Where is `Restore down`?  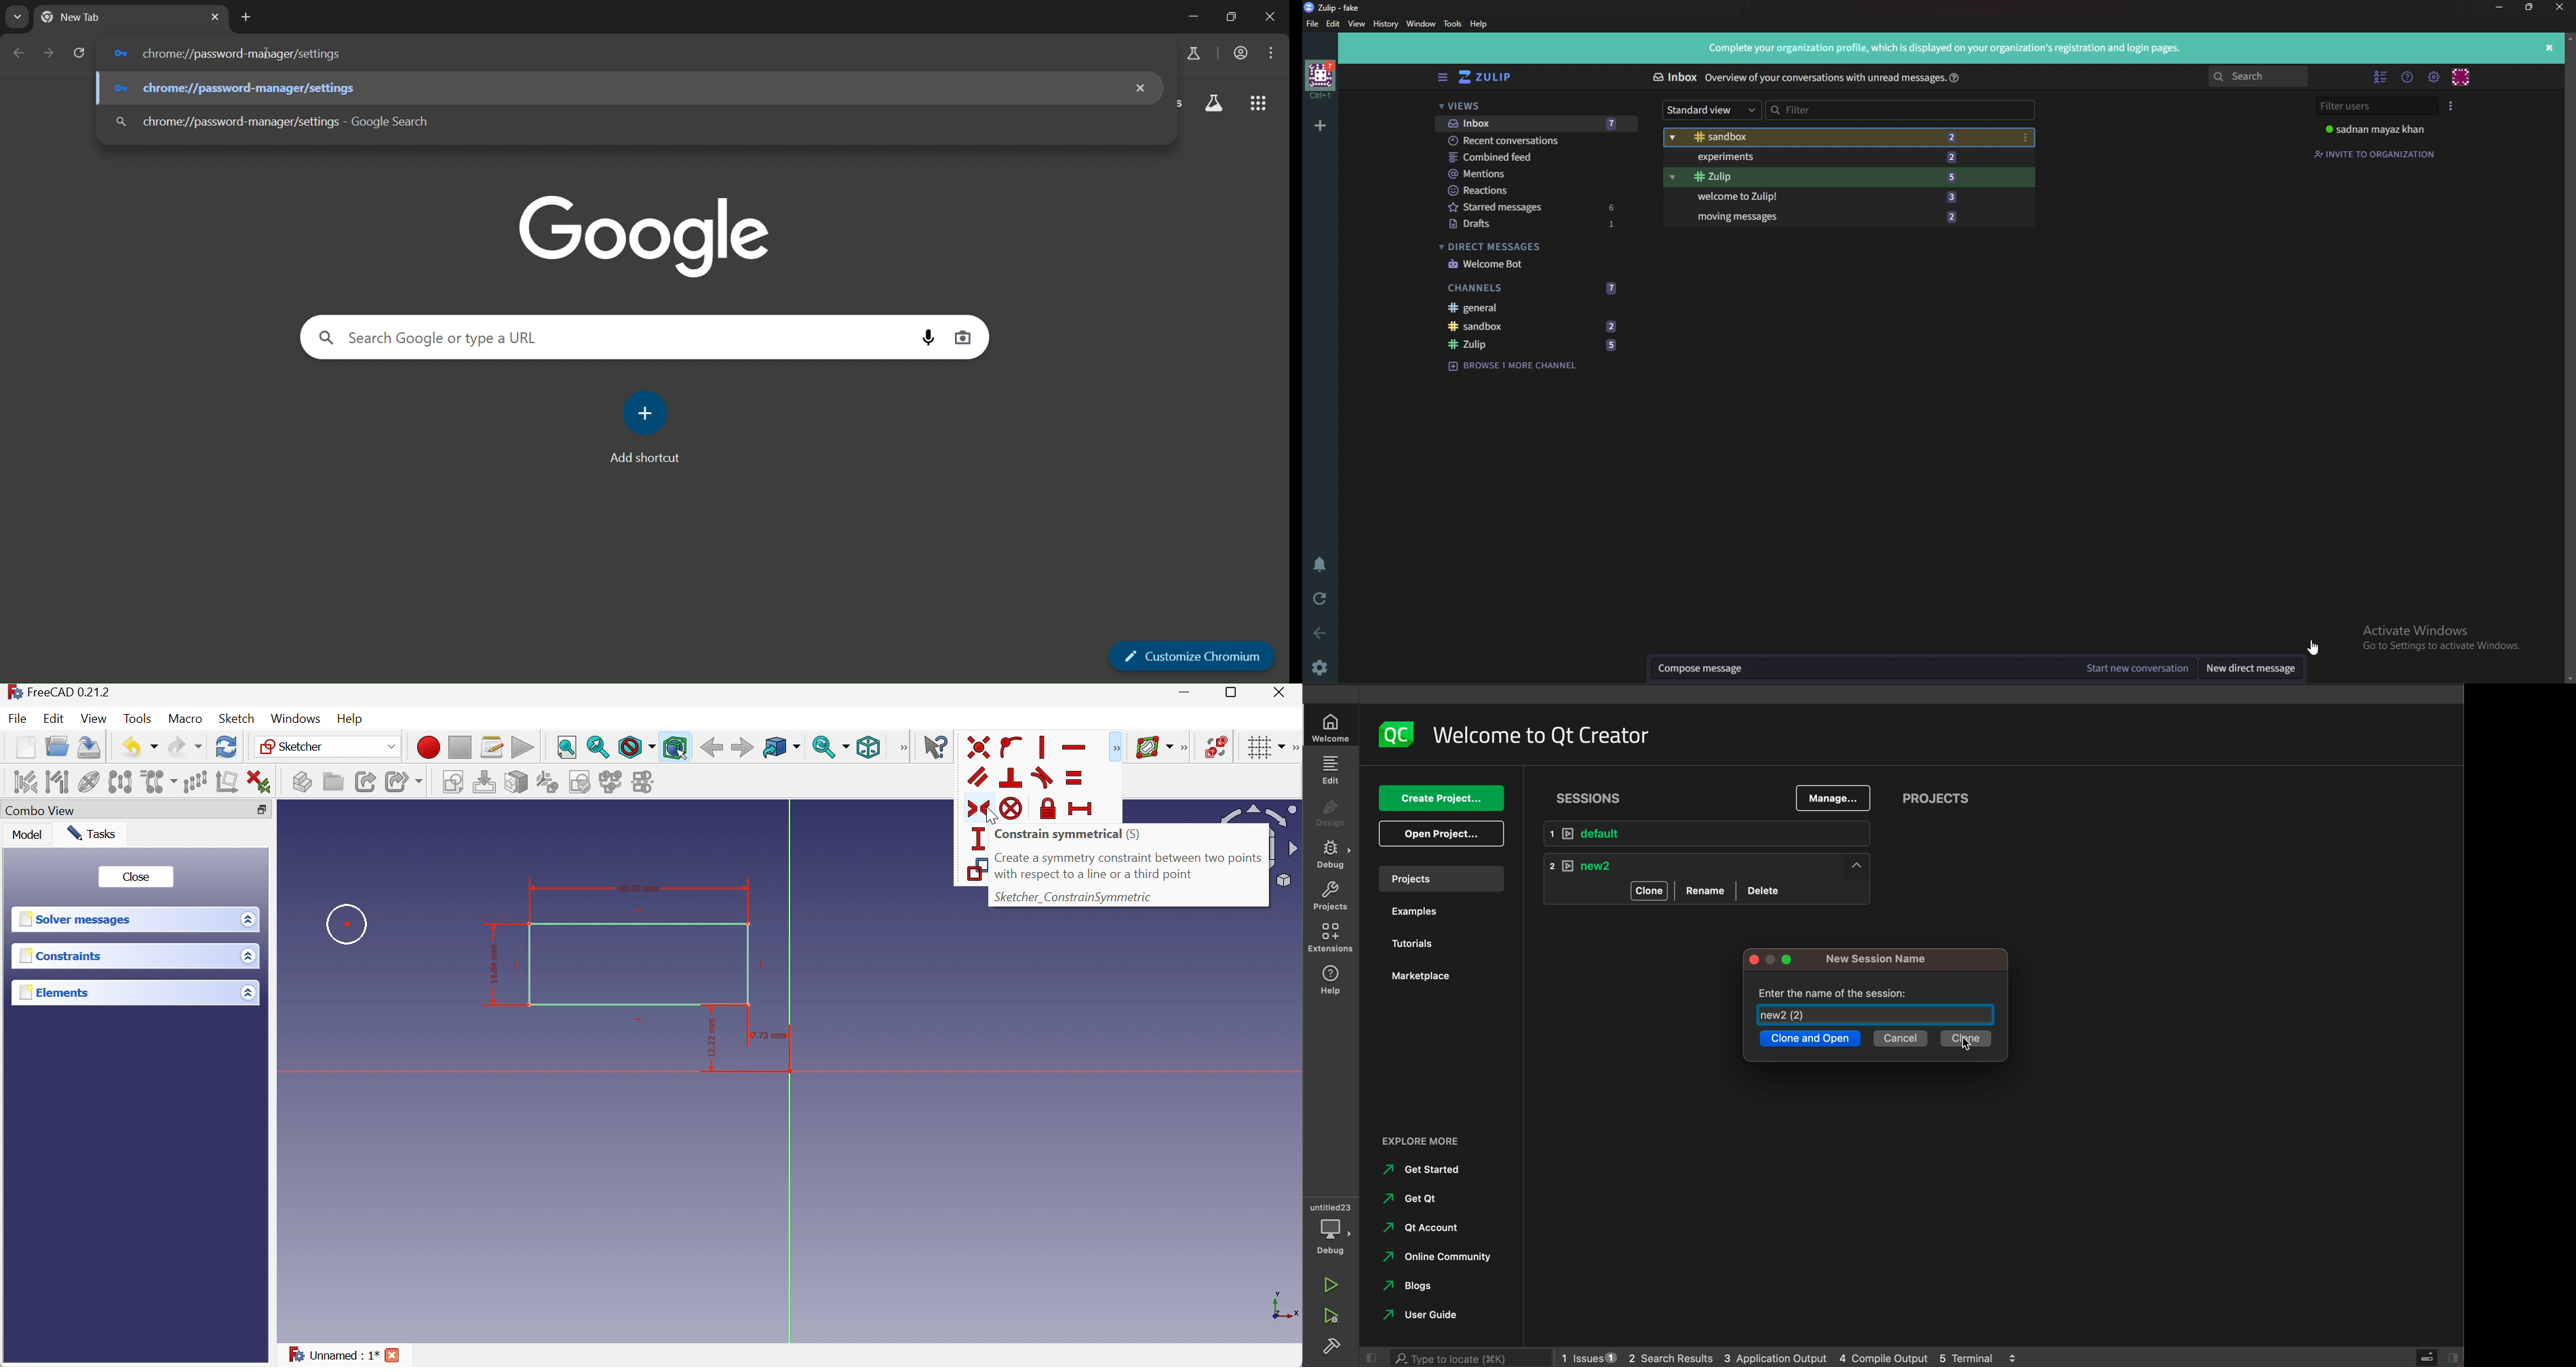
Restore down is located at coordinates (262, 811).